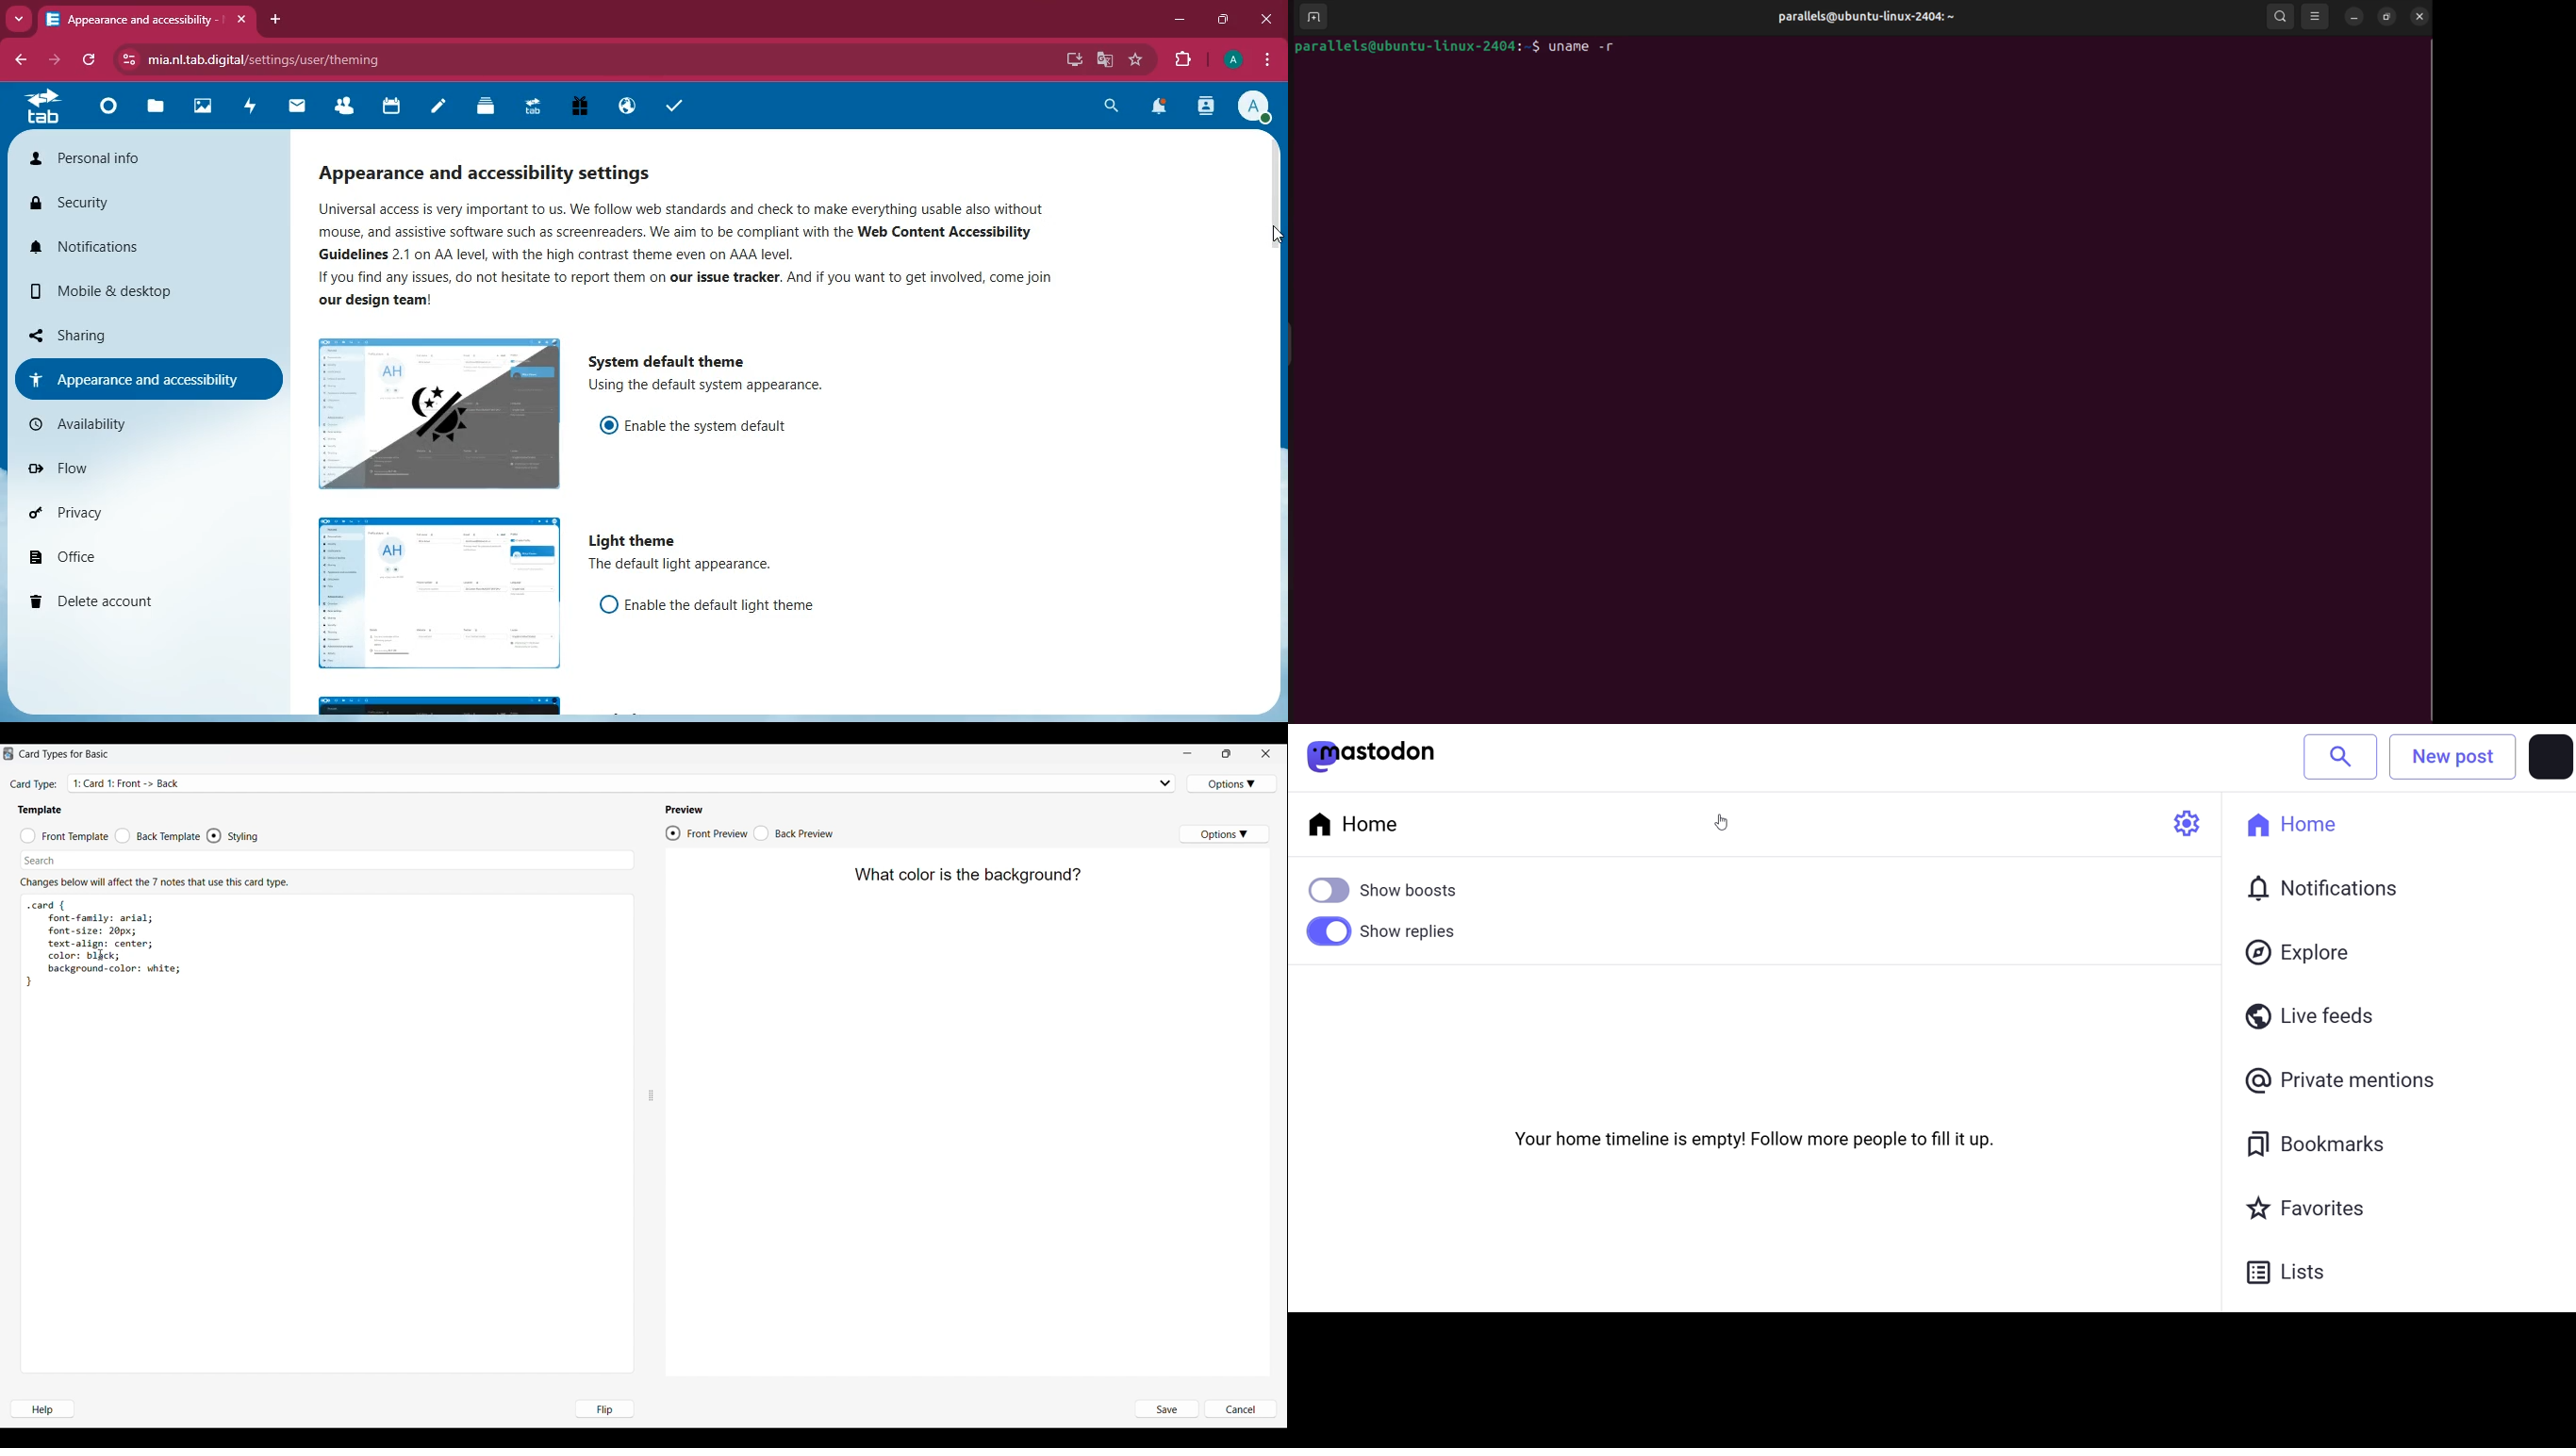 Image resolution: width=2576 pixels, height=1456 pixels. What do you see at coordinates (122, 158) in the screenshot?
I see `personal info` at bounding box center [122, 158].